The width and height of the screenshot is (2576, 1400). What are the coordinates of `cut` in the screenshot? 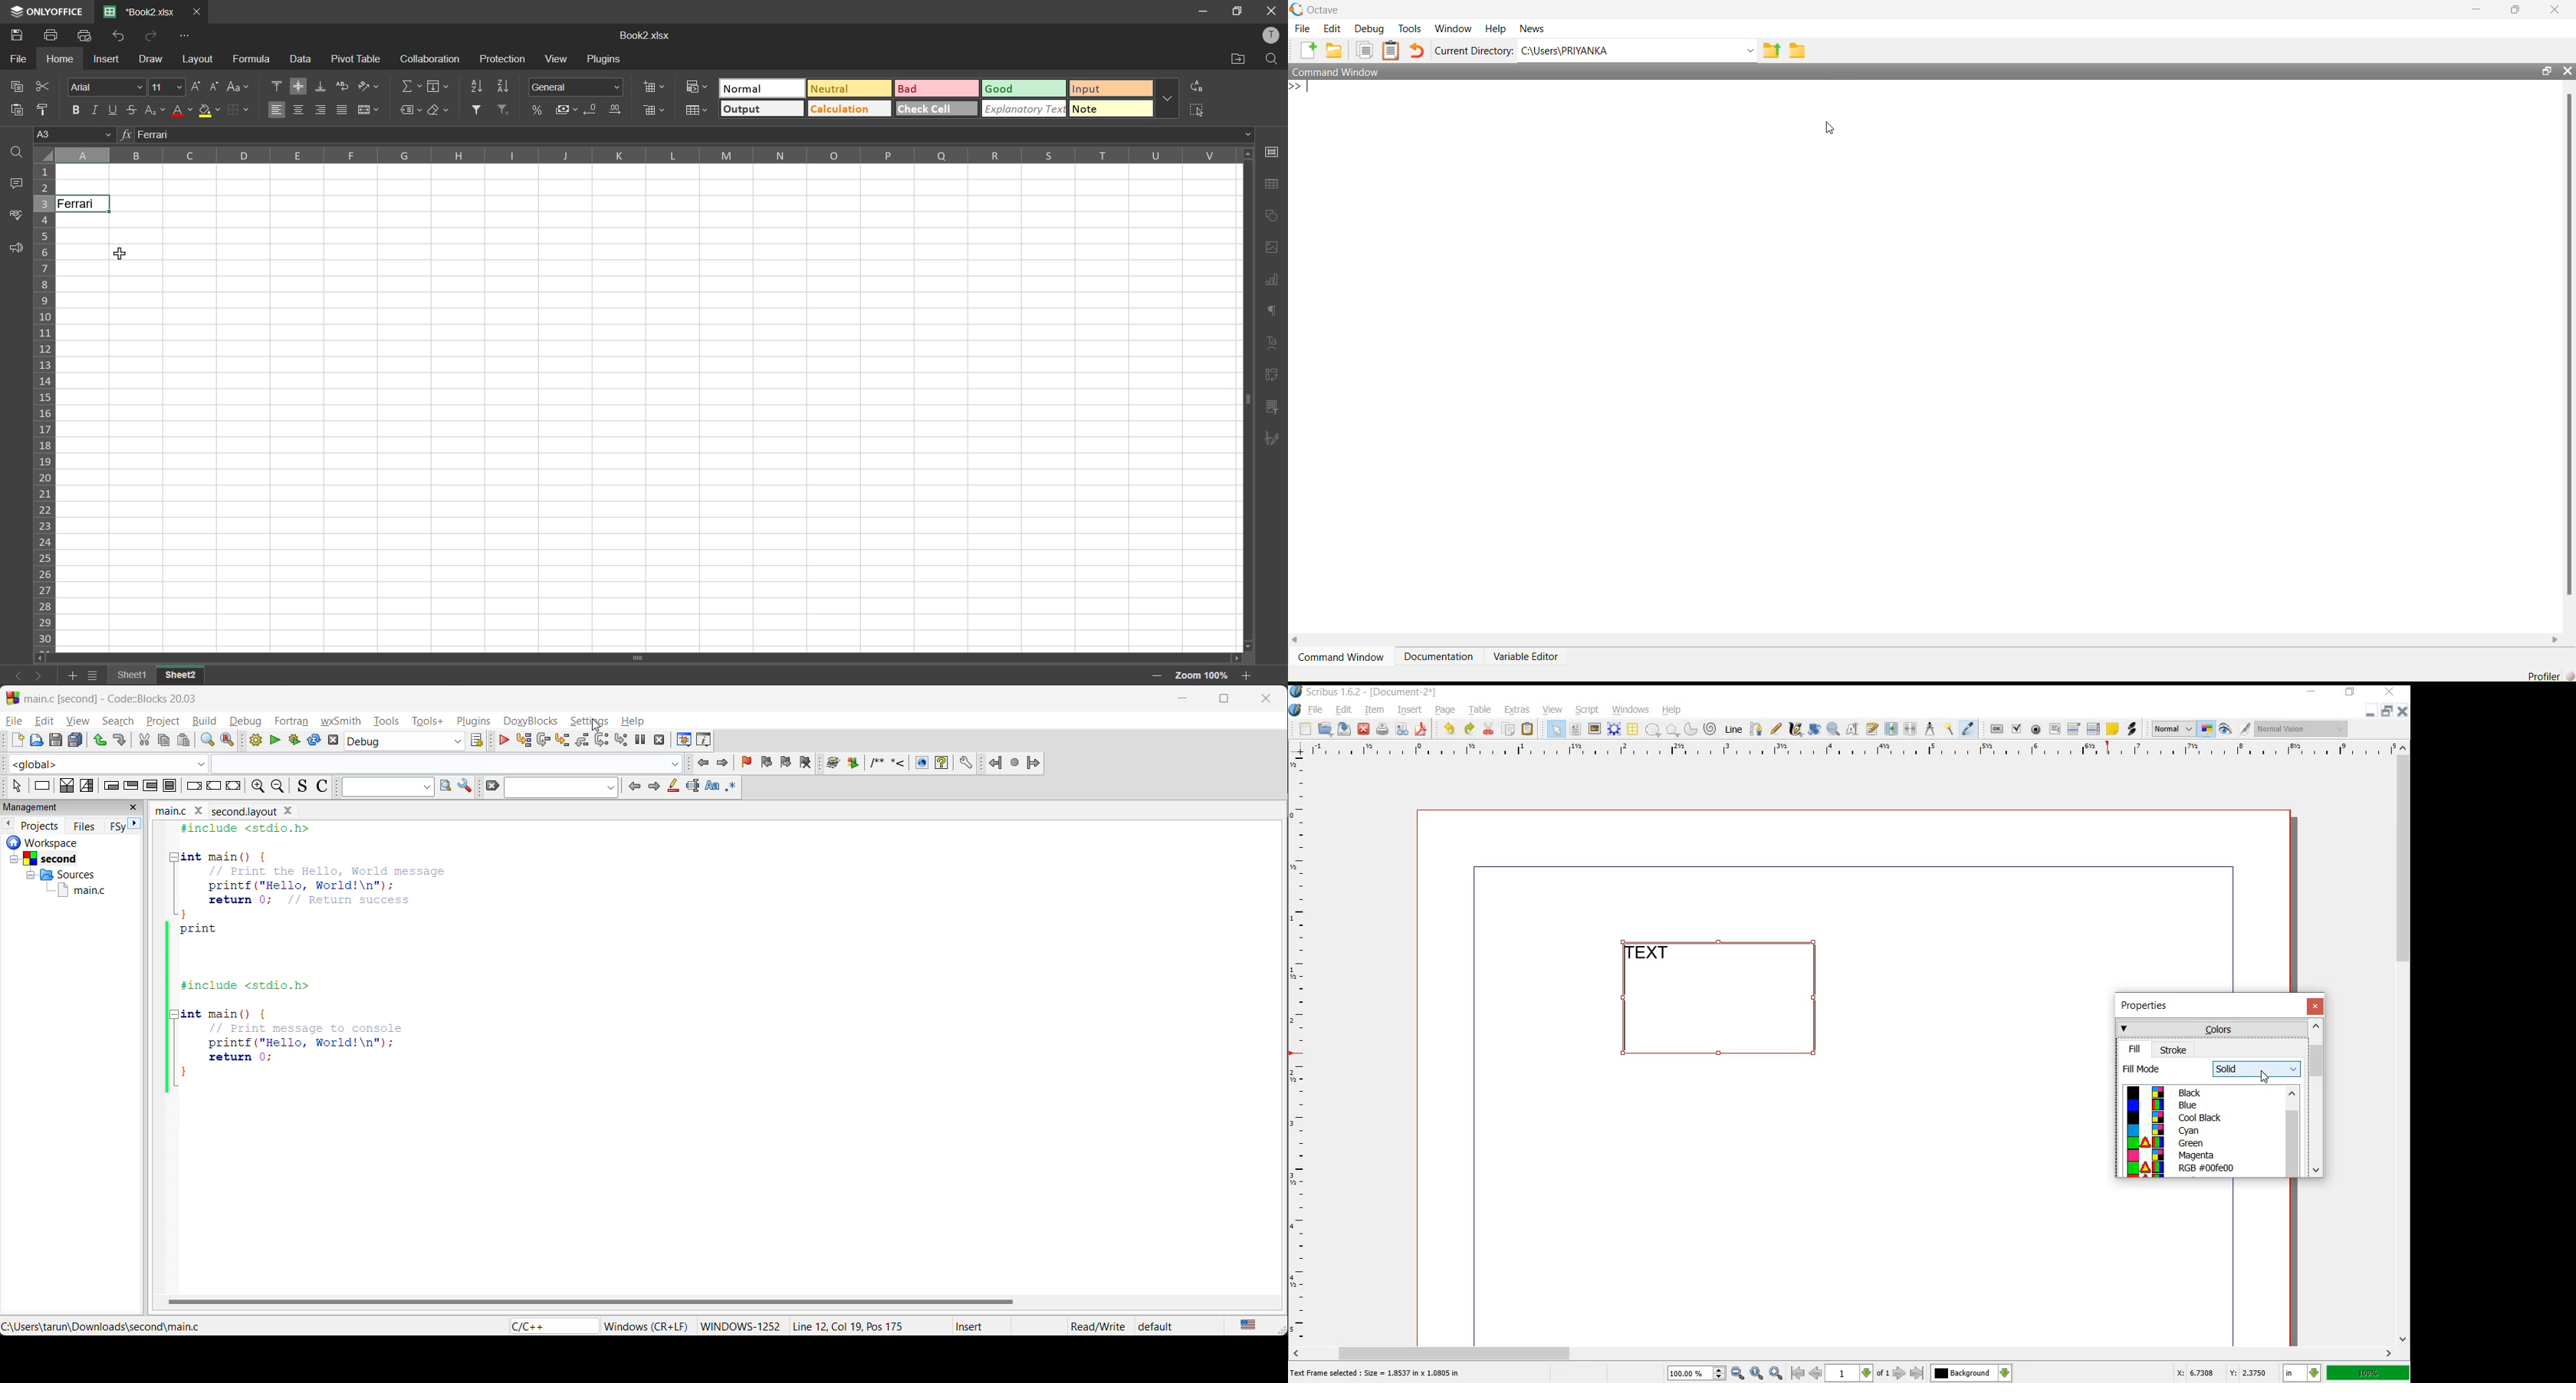 It's located at (144, 739).